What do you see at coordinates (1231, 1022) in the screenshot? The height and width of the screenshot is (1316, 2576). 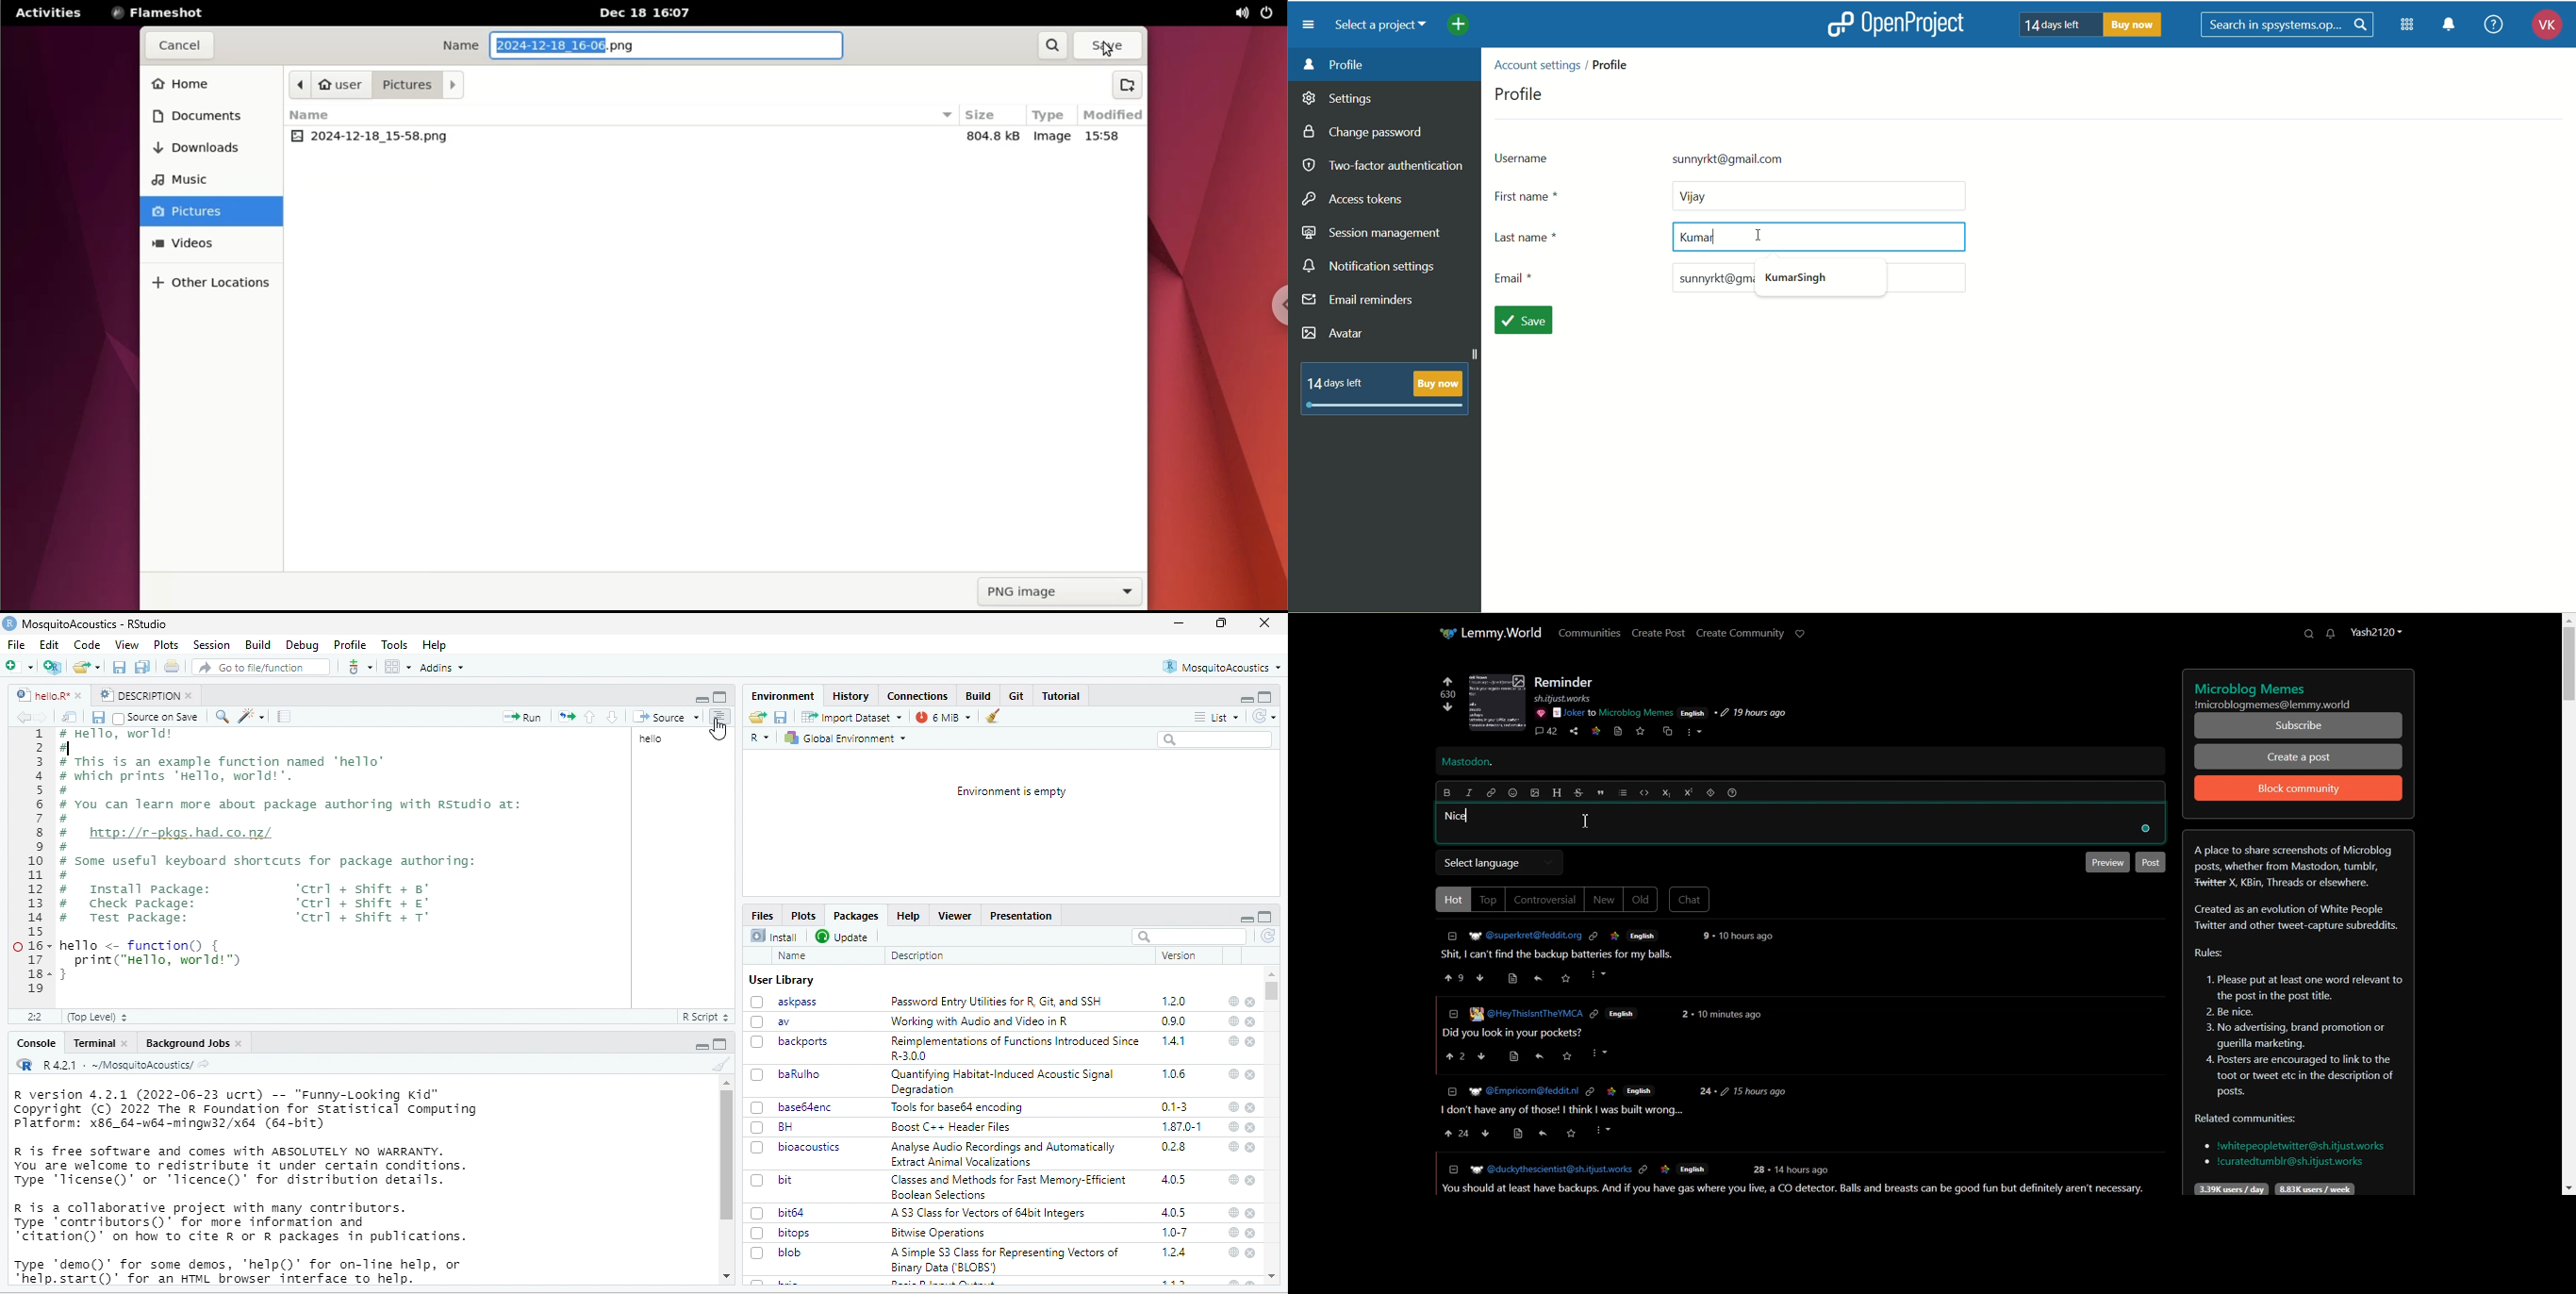 I see `help` at bounding box center [1231, 1022].